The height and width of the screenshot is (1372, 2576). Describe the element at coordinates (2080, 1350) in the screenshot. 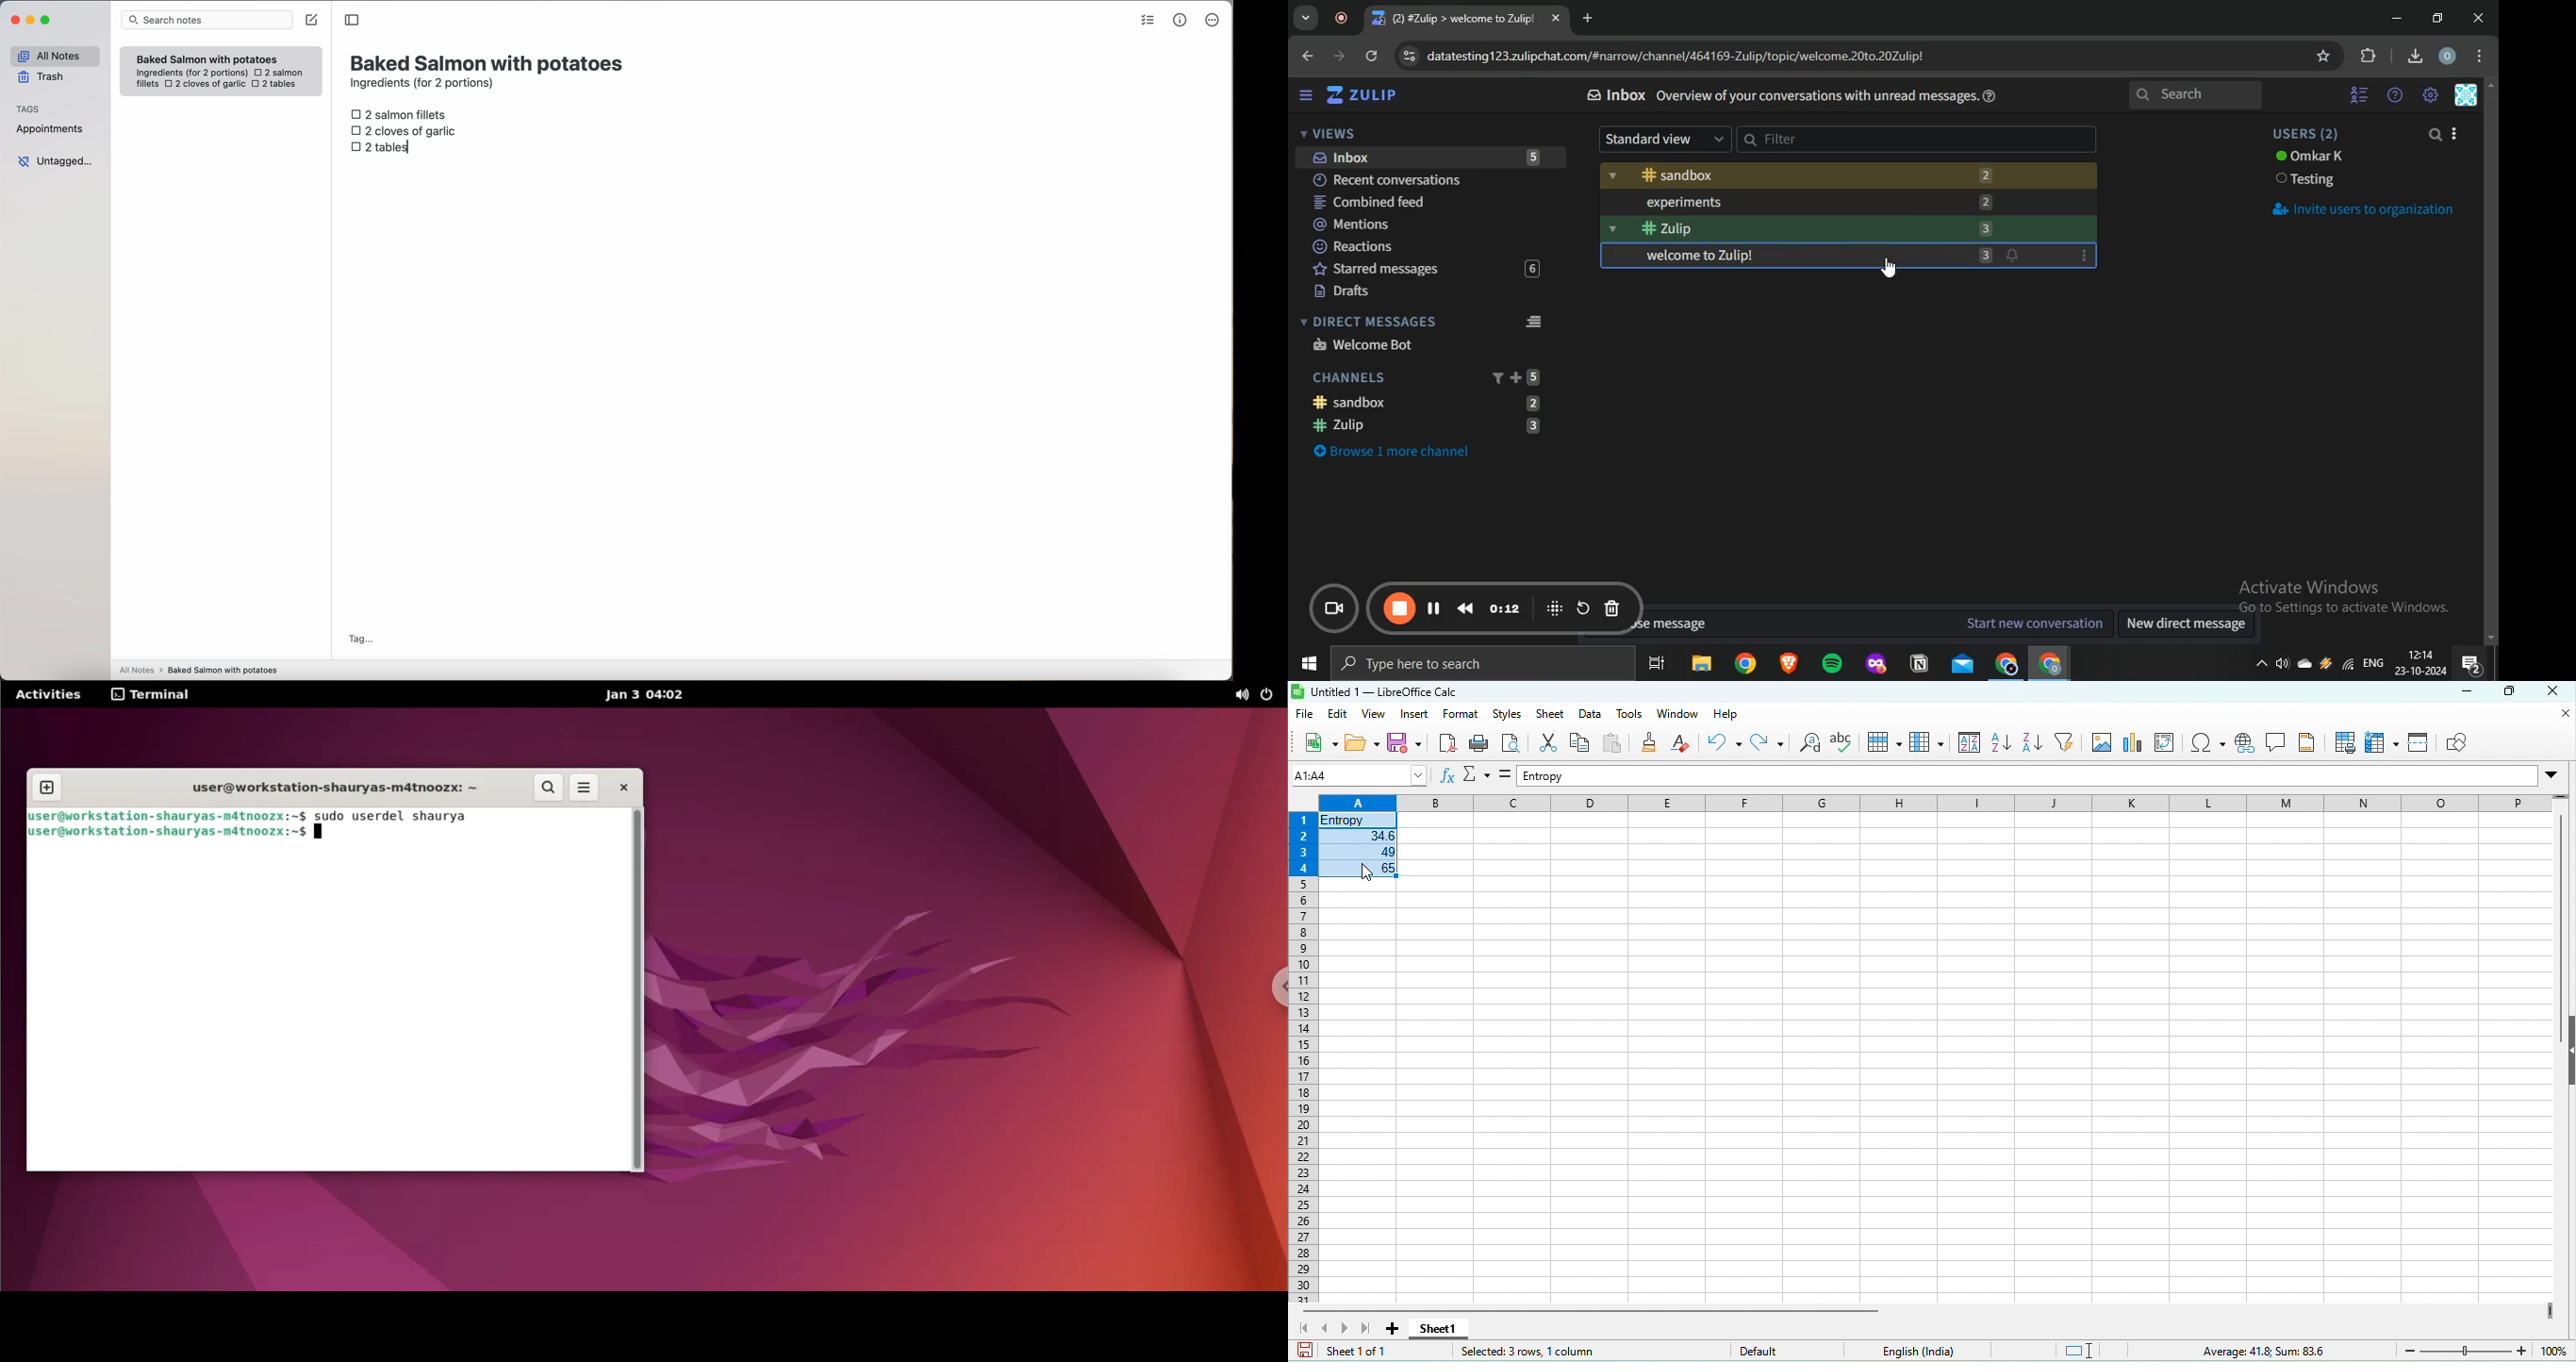

I see `standard selection` at that location.